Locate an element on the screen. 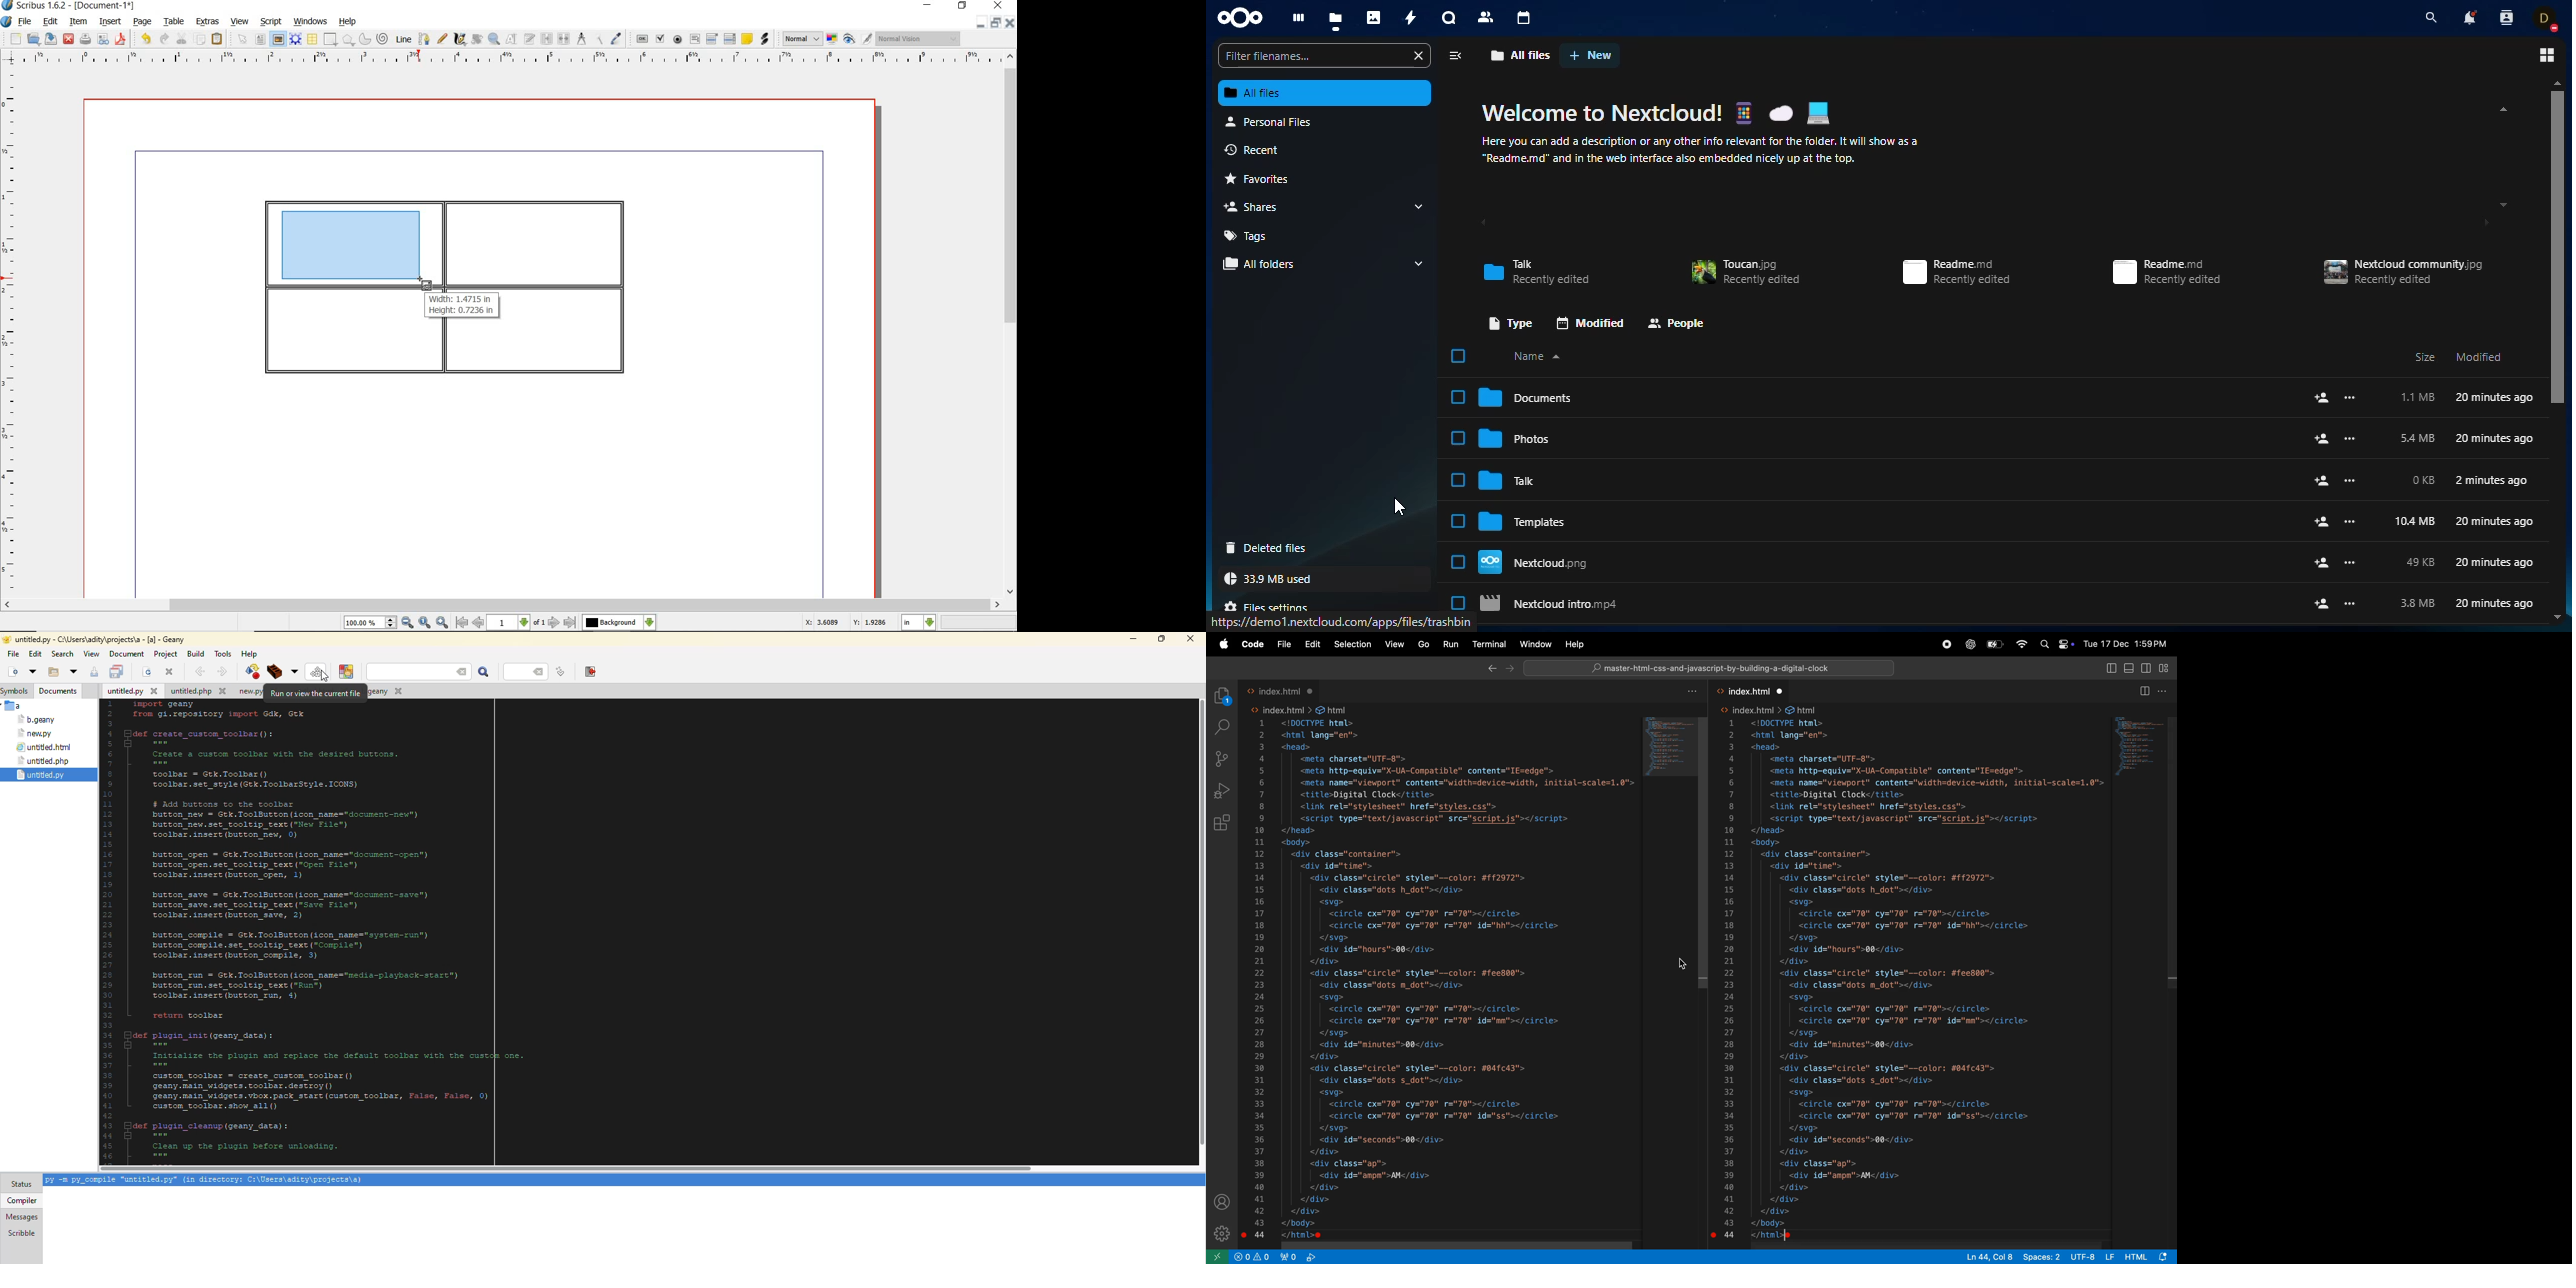 The image size is (2576, 1288). select current zoom level is located at coordinates (370, 624).